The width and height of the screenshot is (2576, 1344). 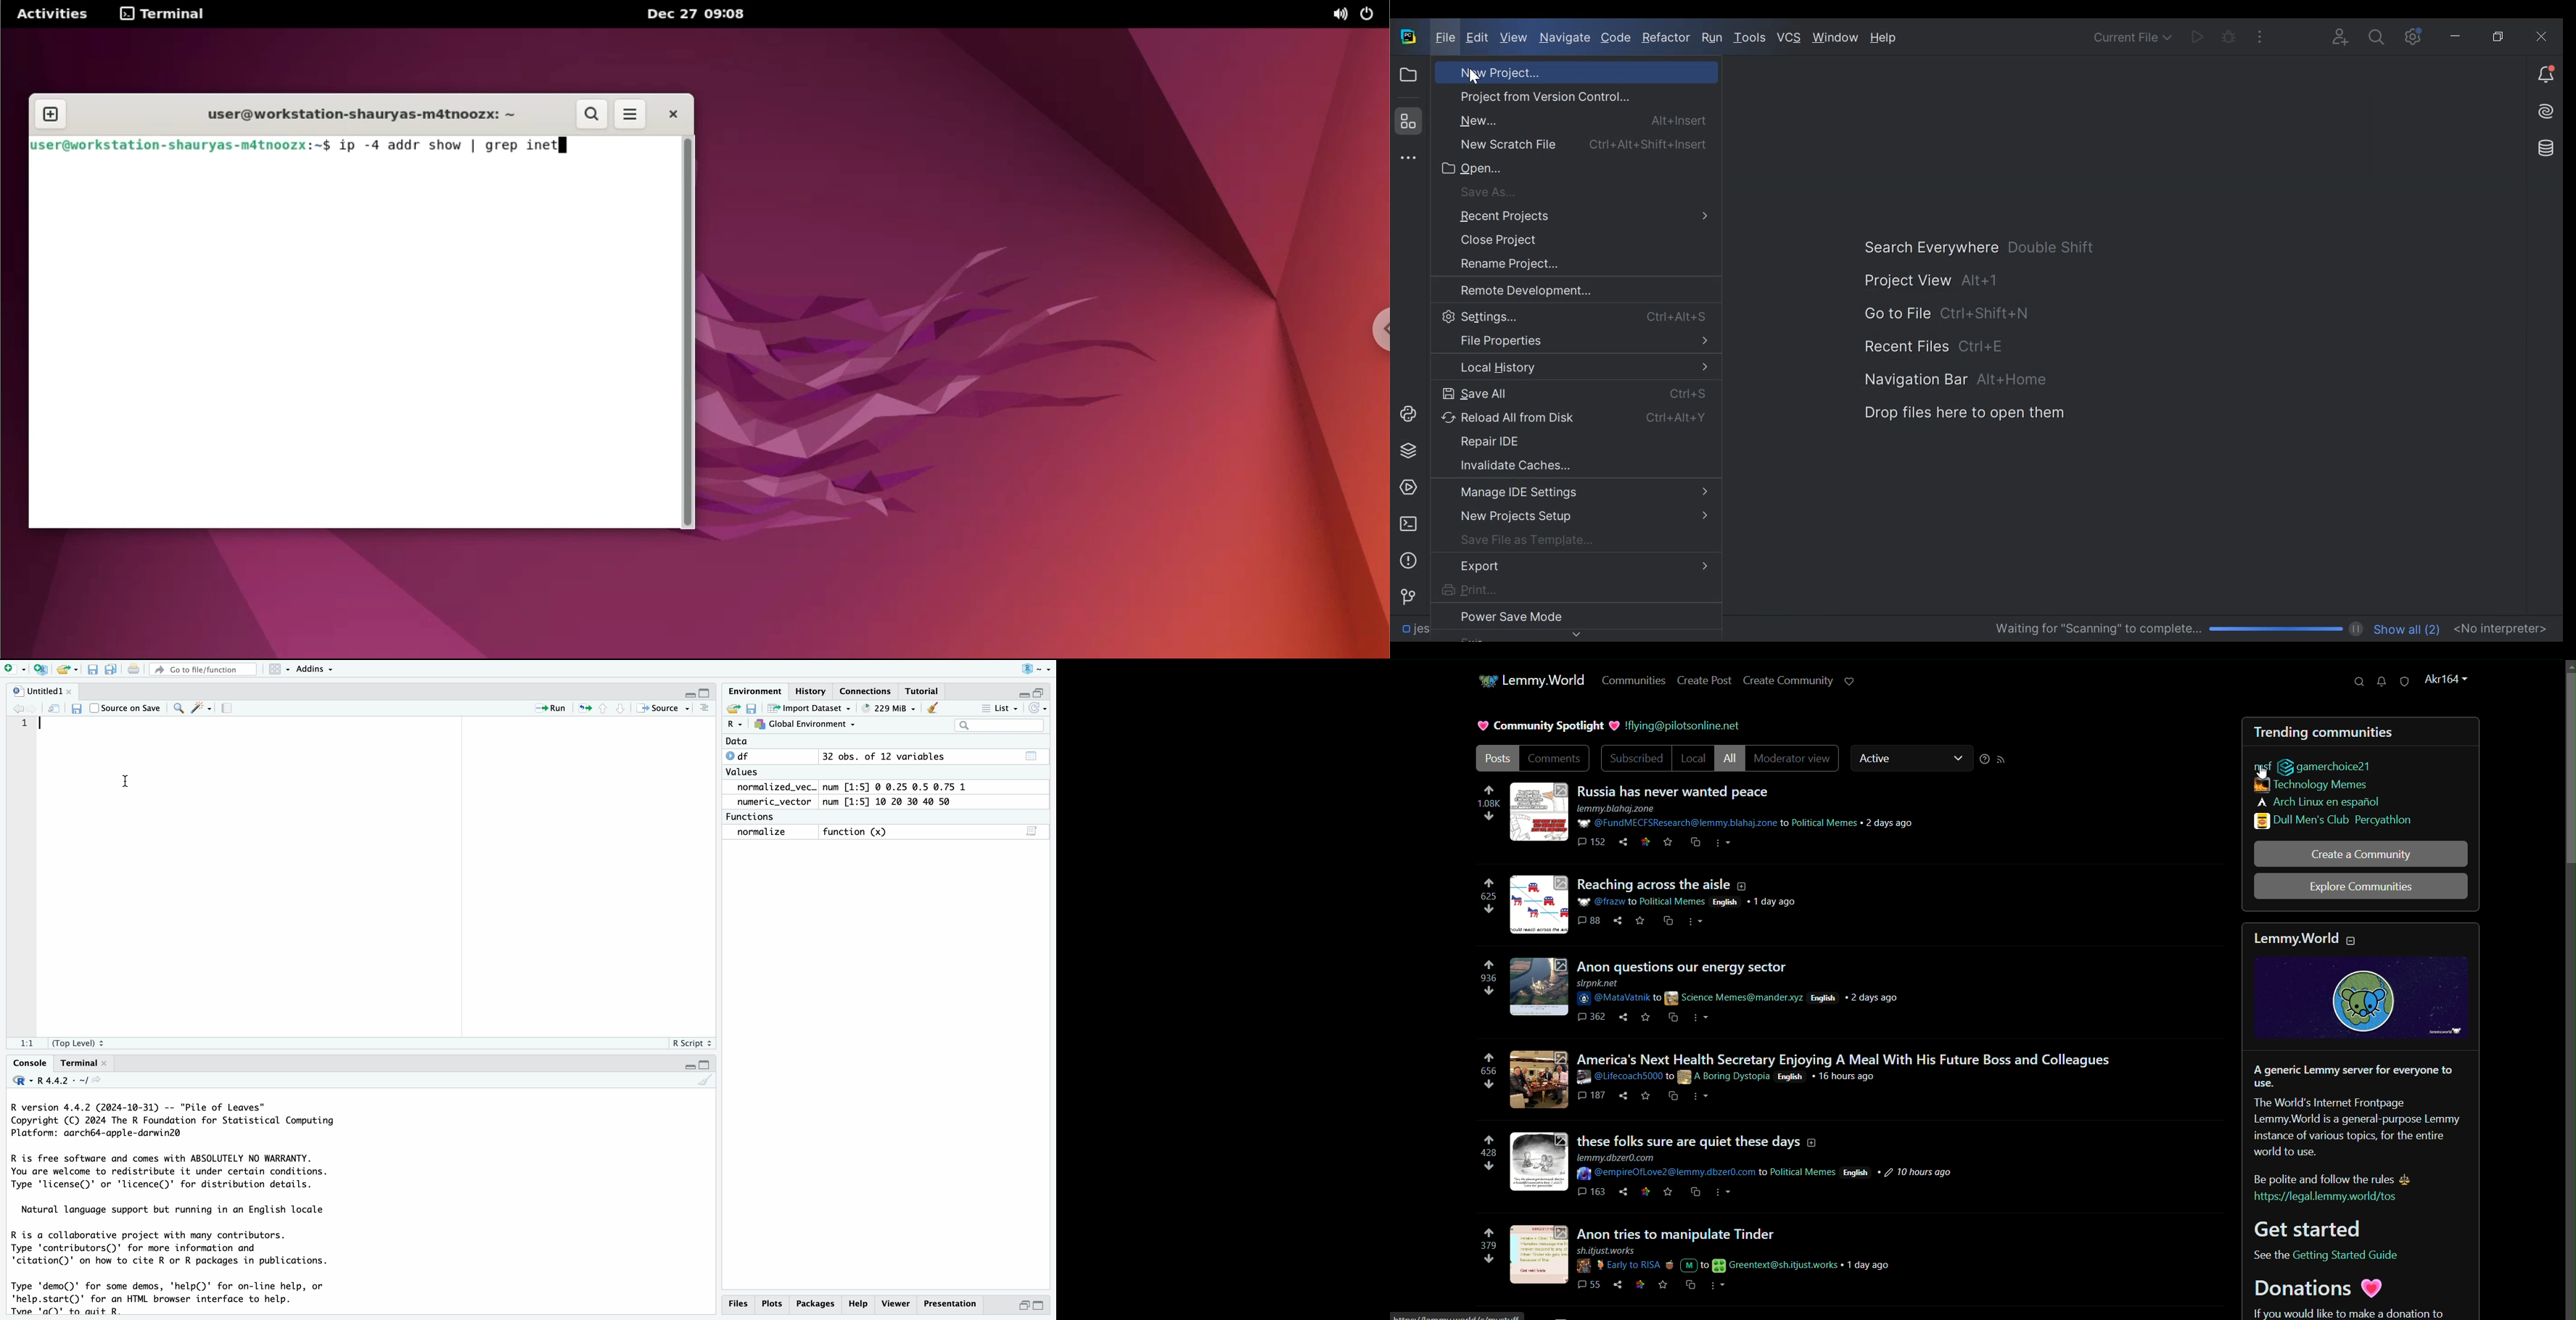 I want to click on save all, so click(x=112, y=670).